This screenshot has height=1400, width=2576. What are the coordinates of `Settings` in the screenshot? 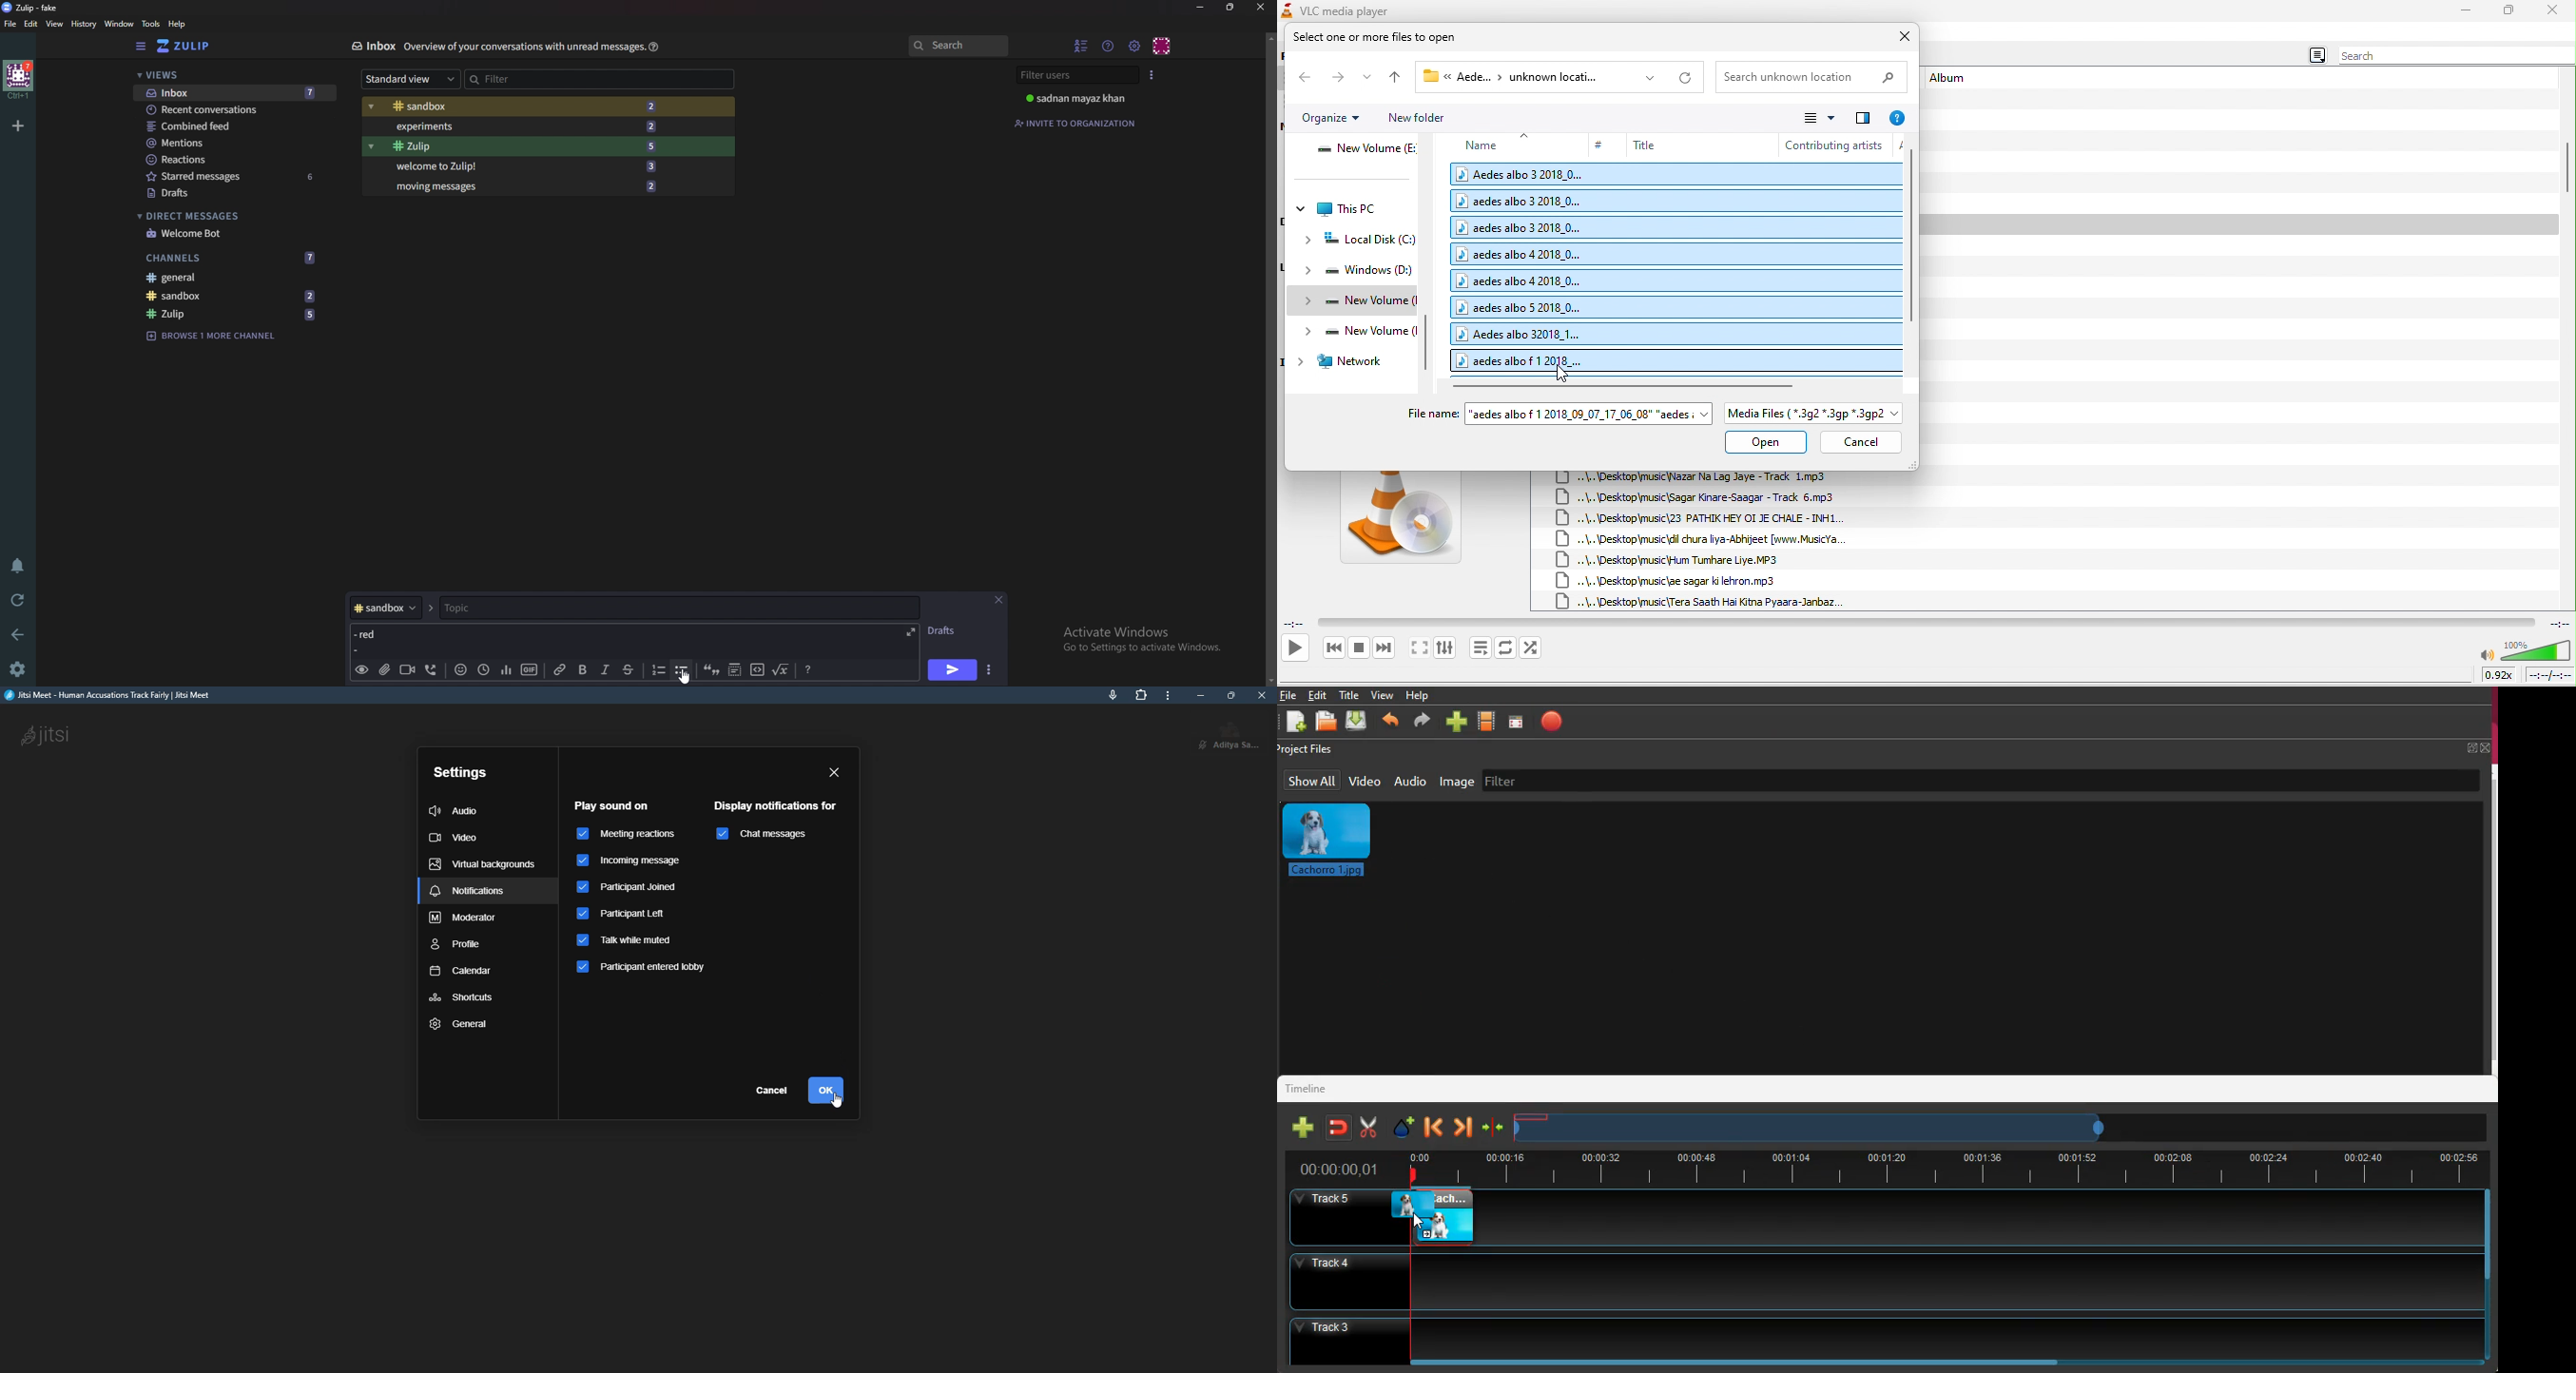 It's located at (17, 671).